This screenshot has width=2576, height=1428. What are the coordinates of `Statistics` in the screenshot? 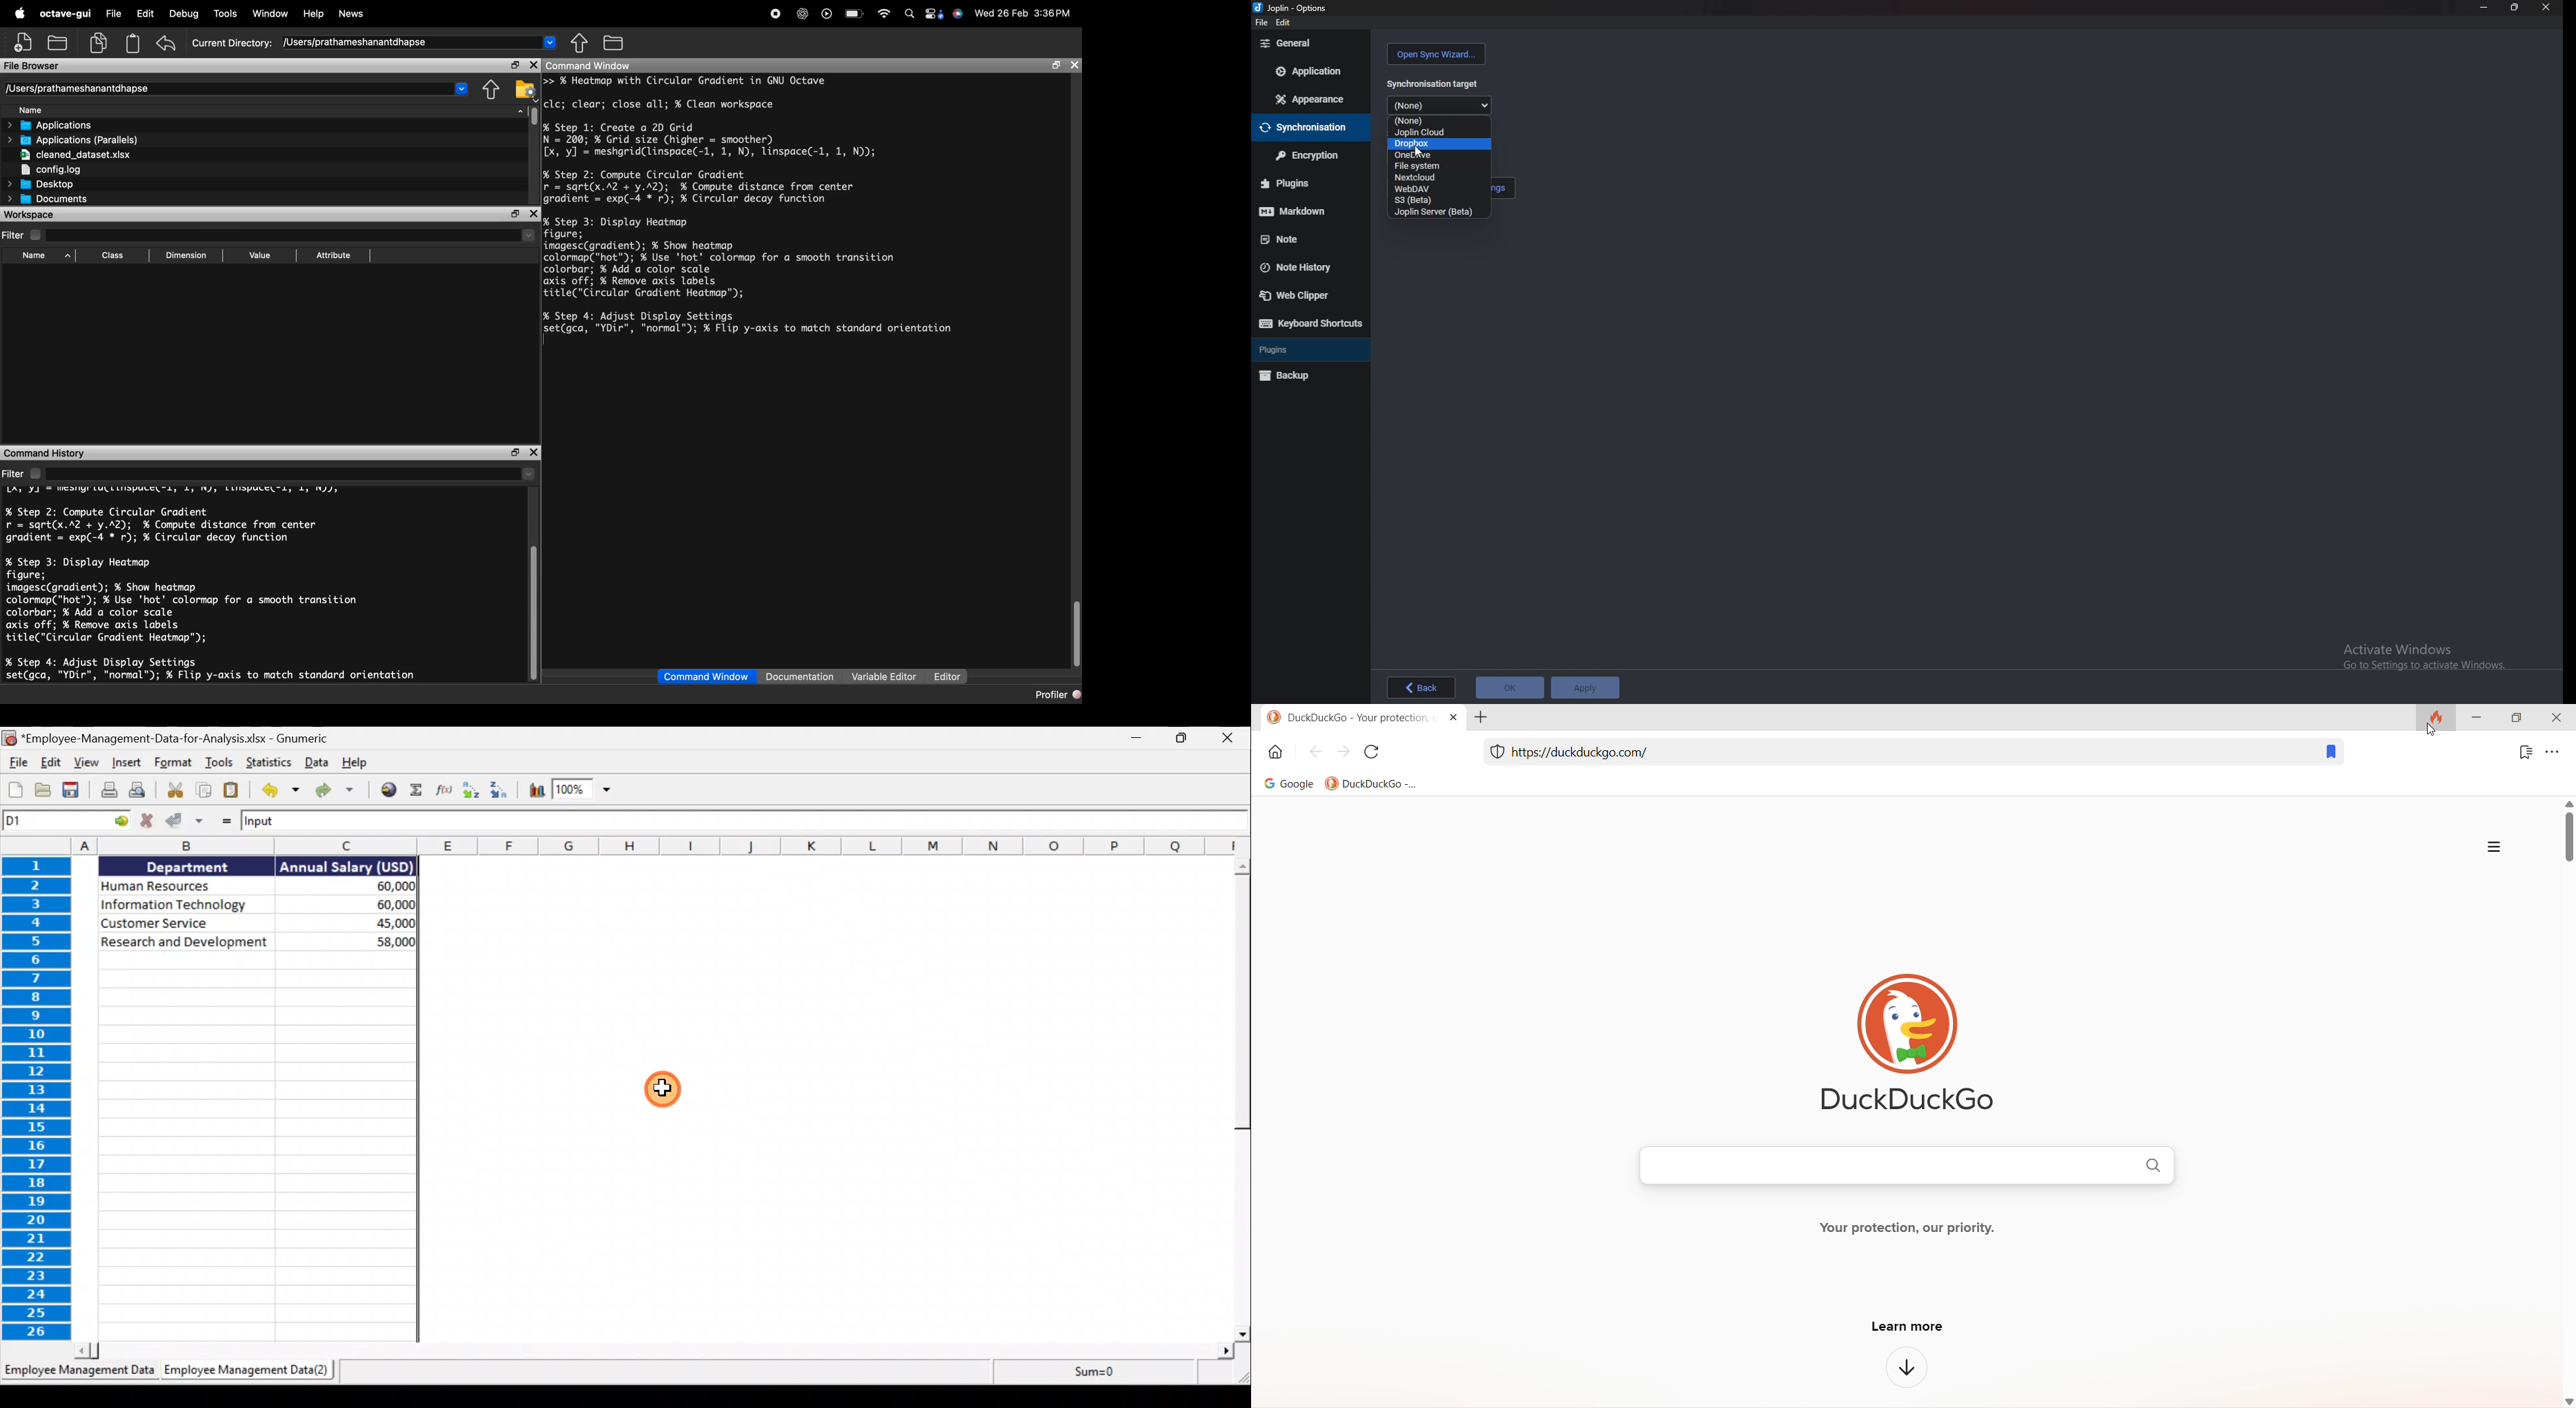 It's located at (269, 762).